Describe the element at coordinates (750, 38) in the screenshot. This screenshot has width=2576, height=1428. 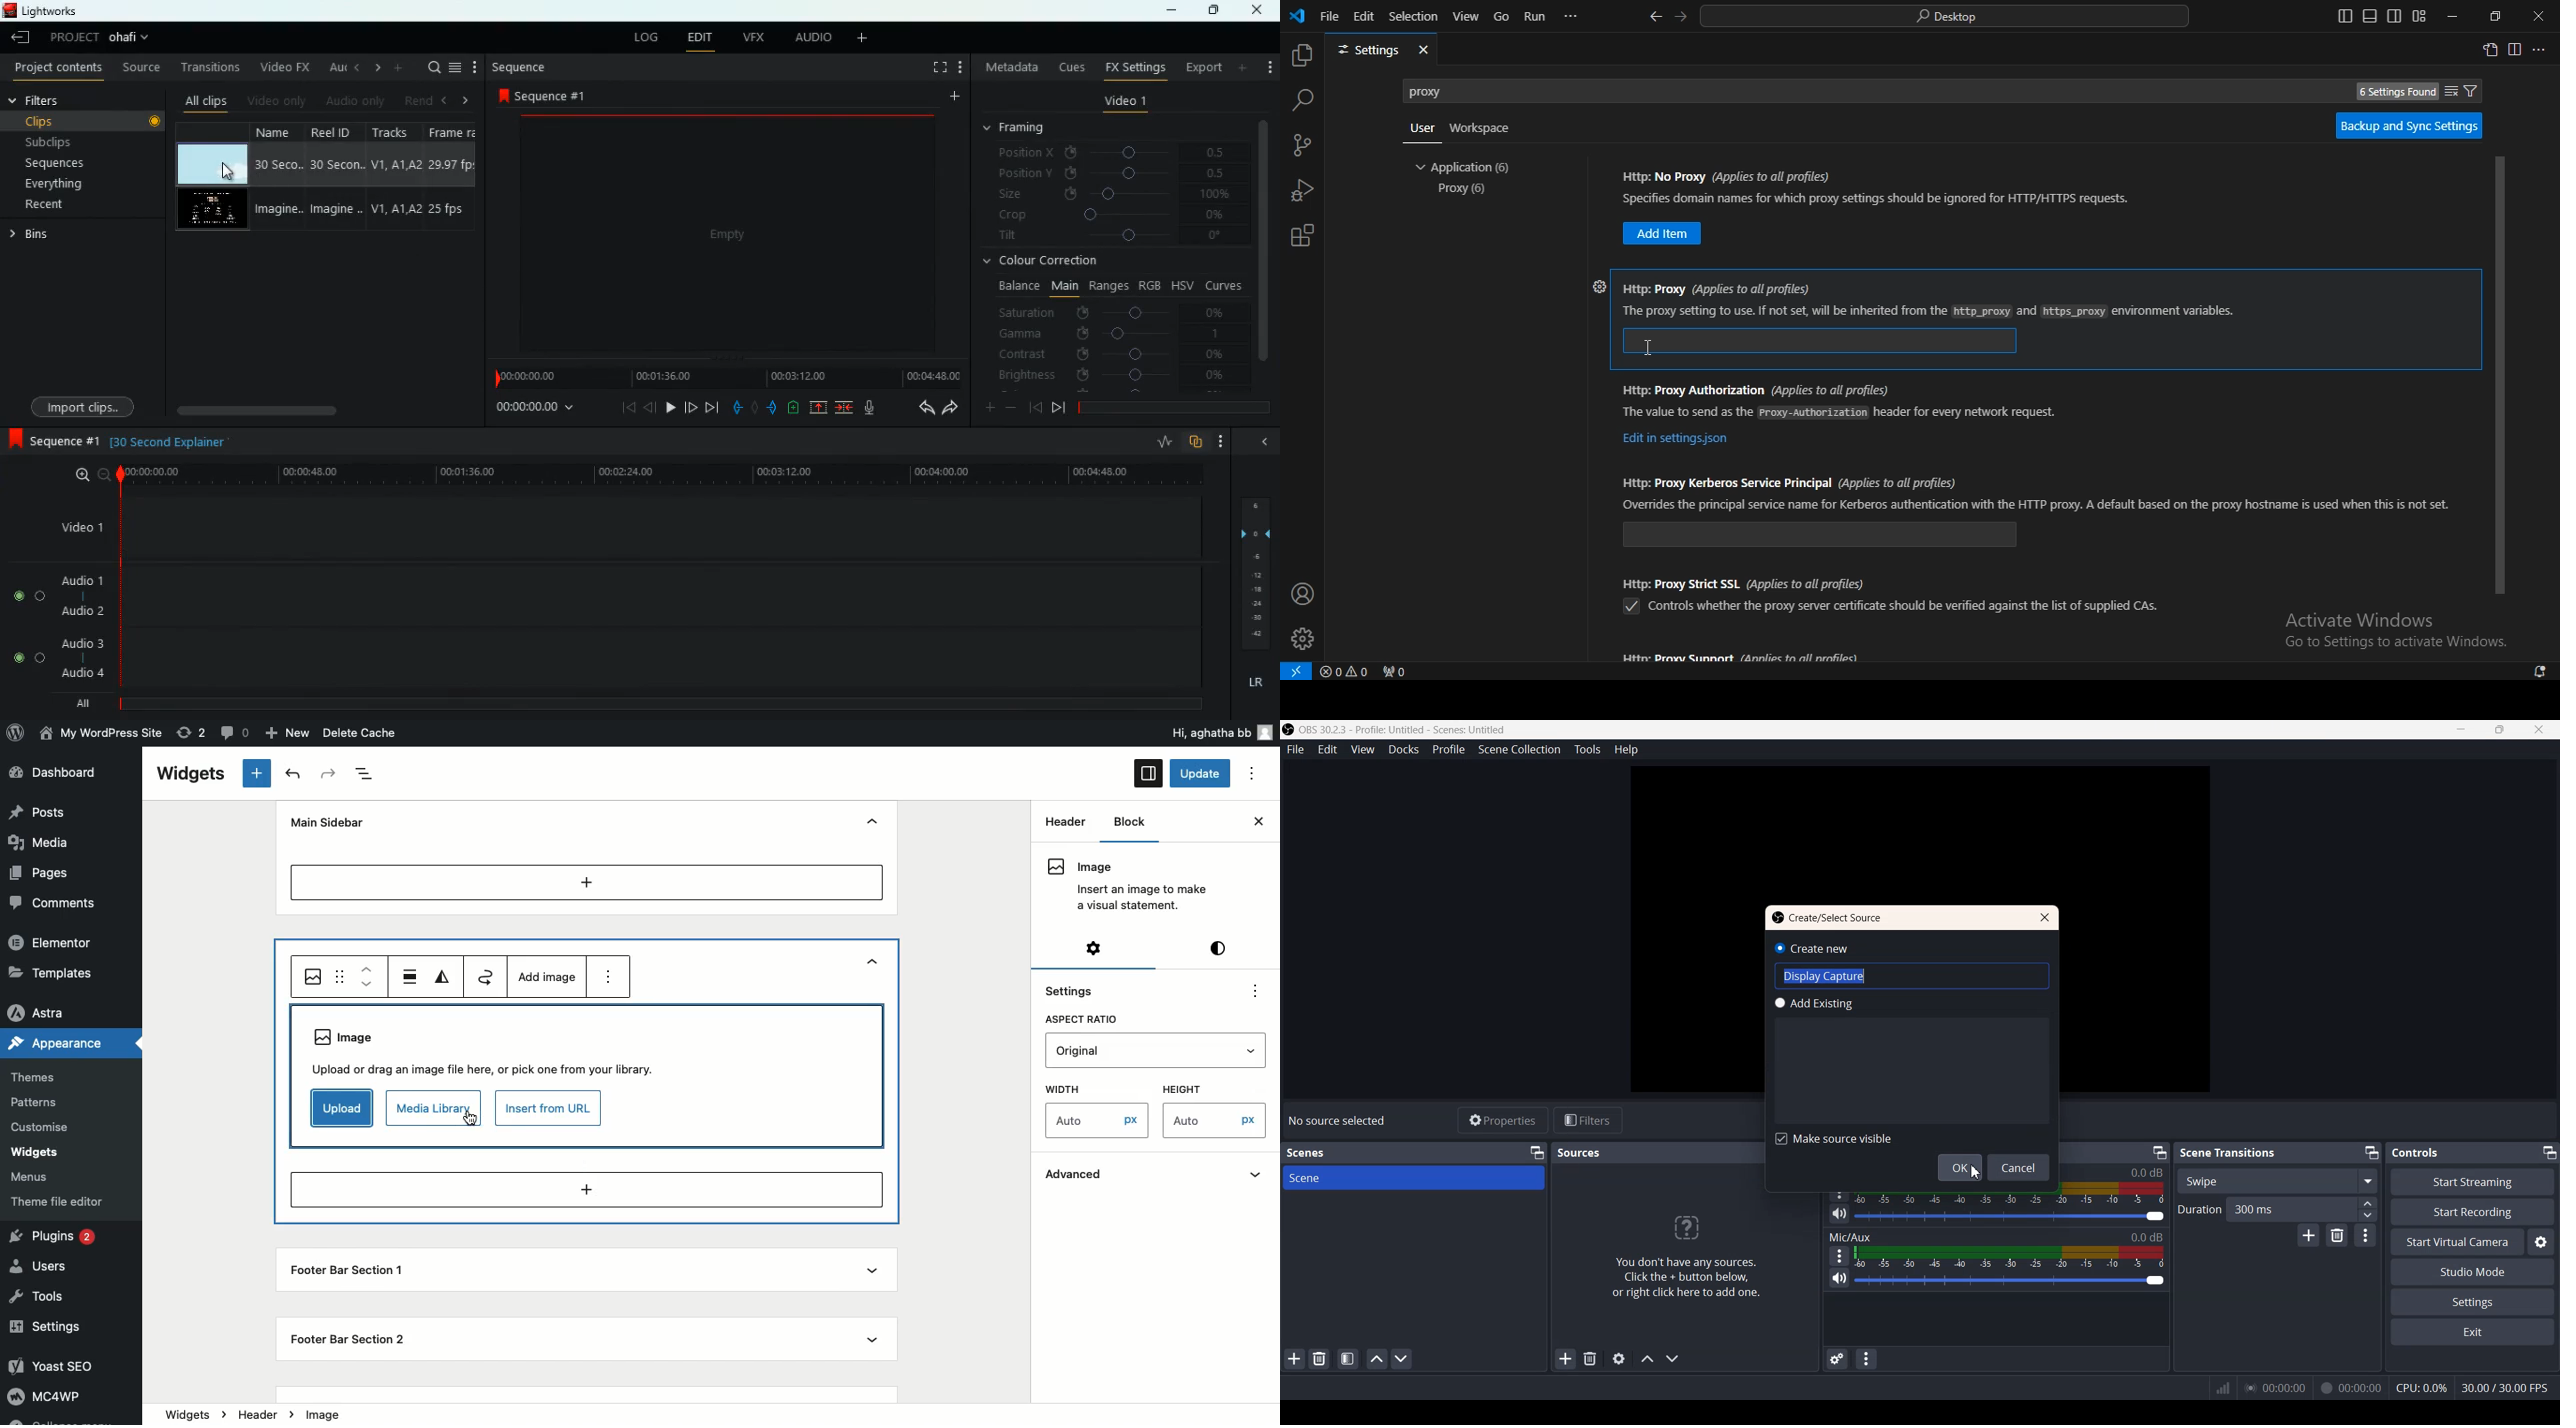
I see `vfx` at that location.